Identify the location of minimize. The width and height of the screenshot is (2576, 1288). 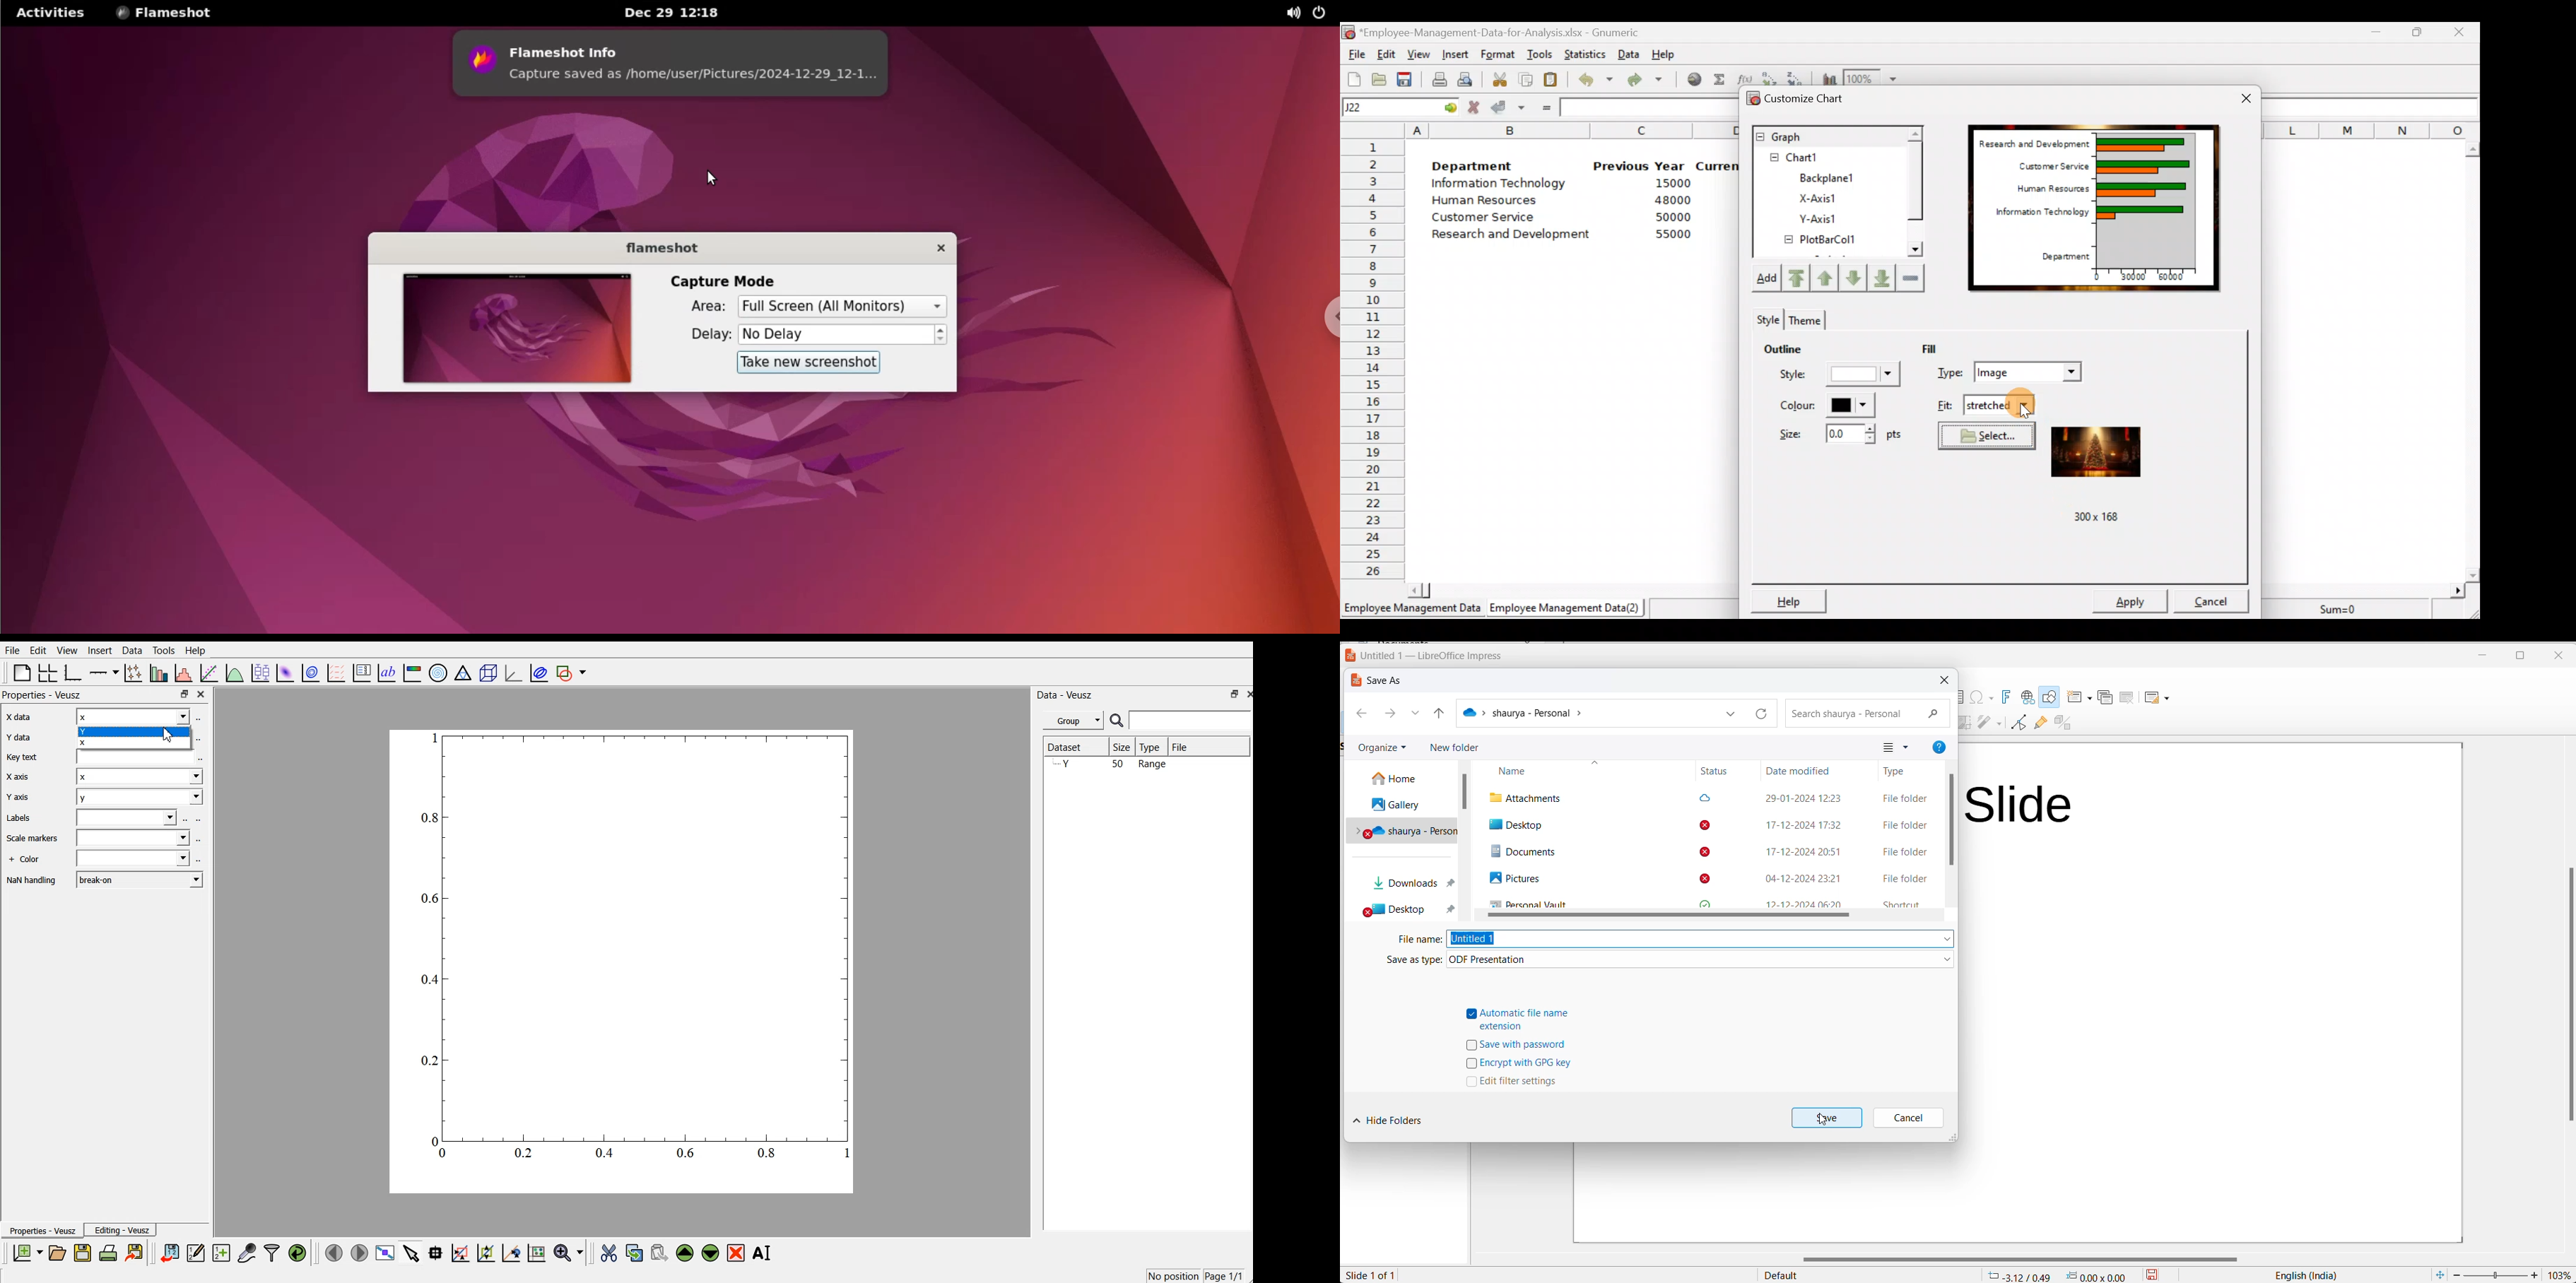
(2481, 658).